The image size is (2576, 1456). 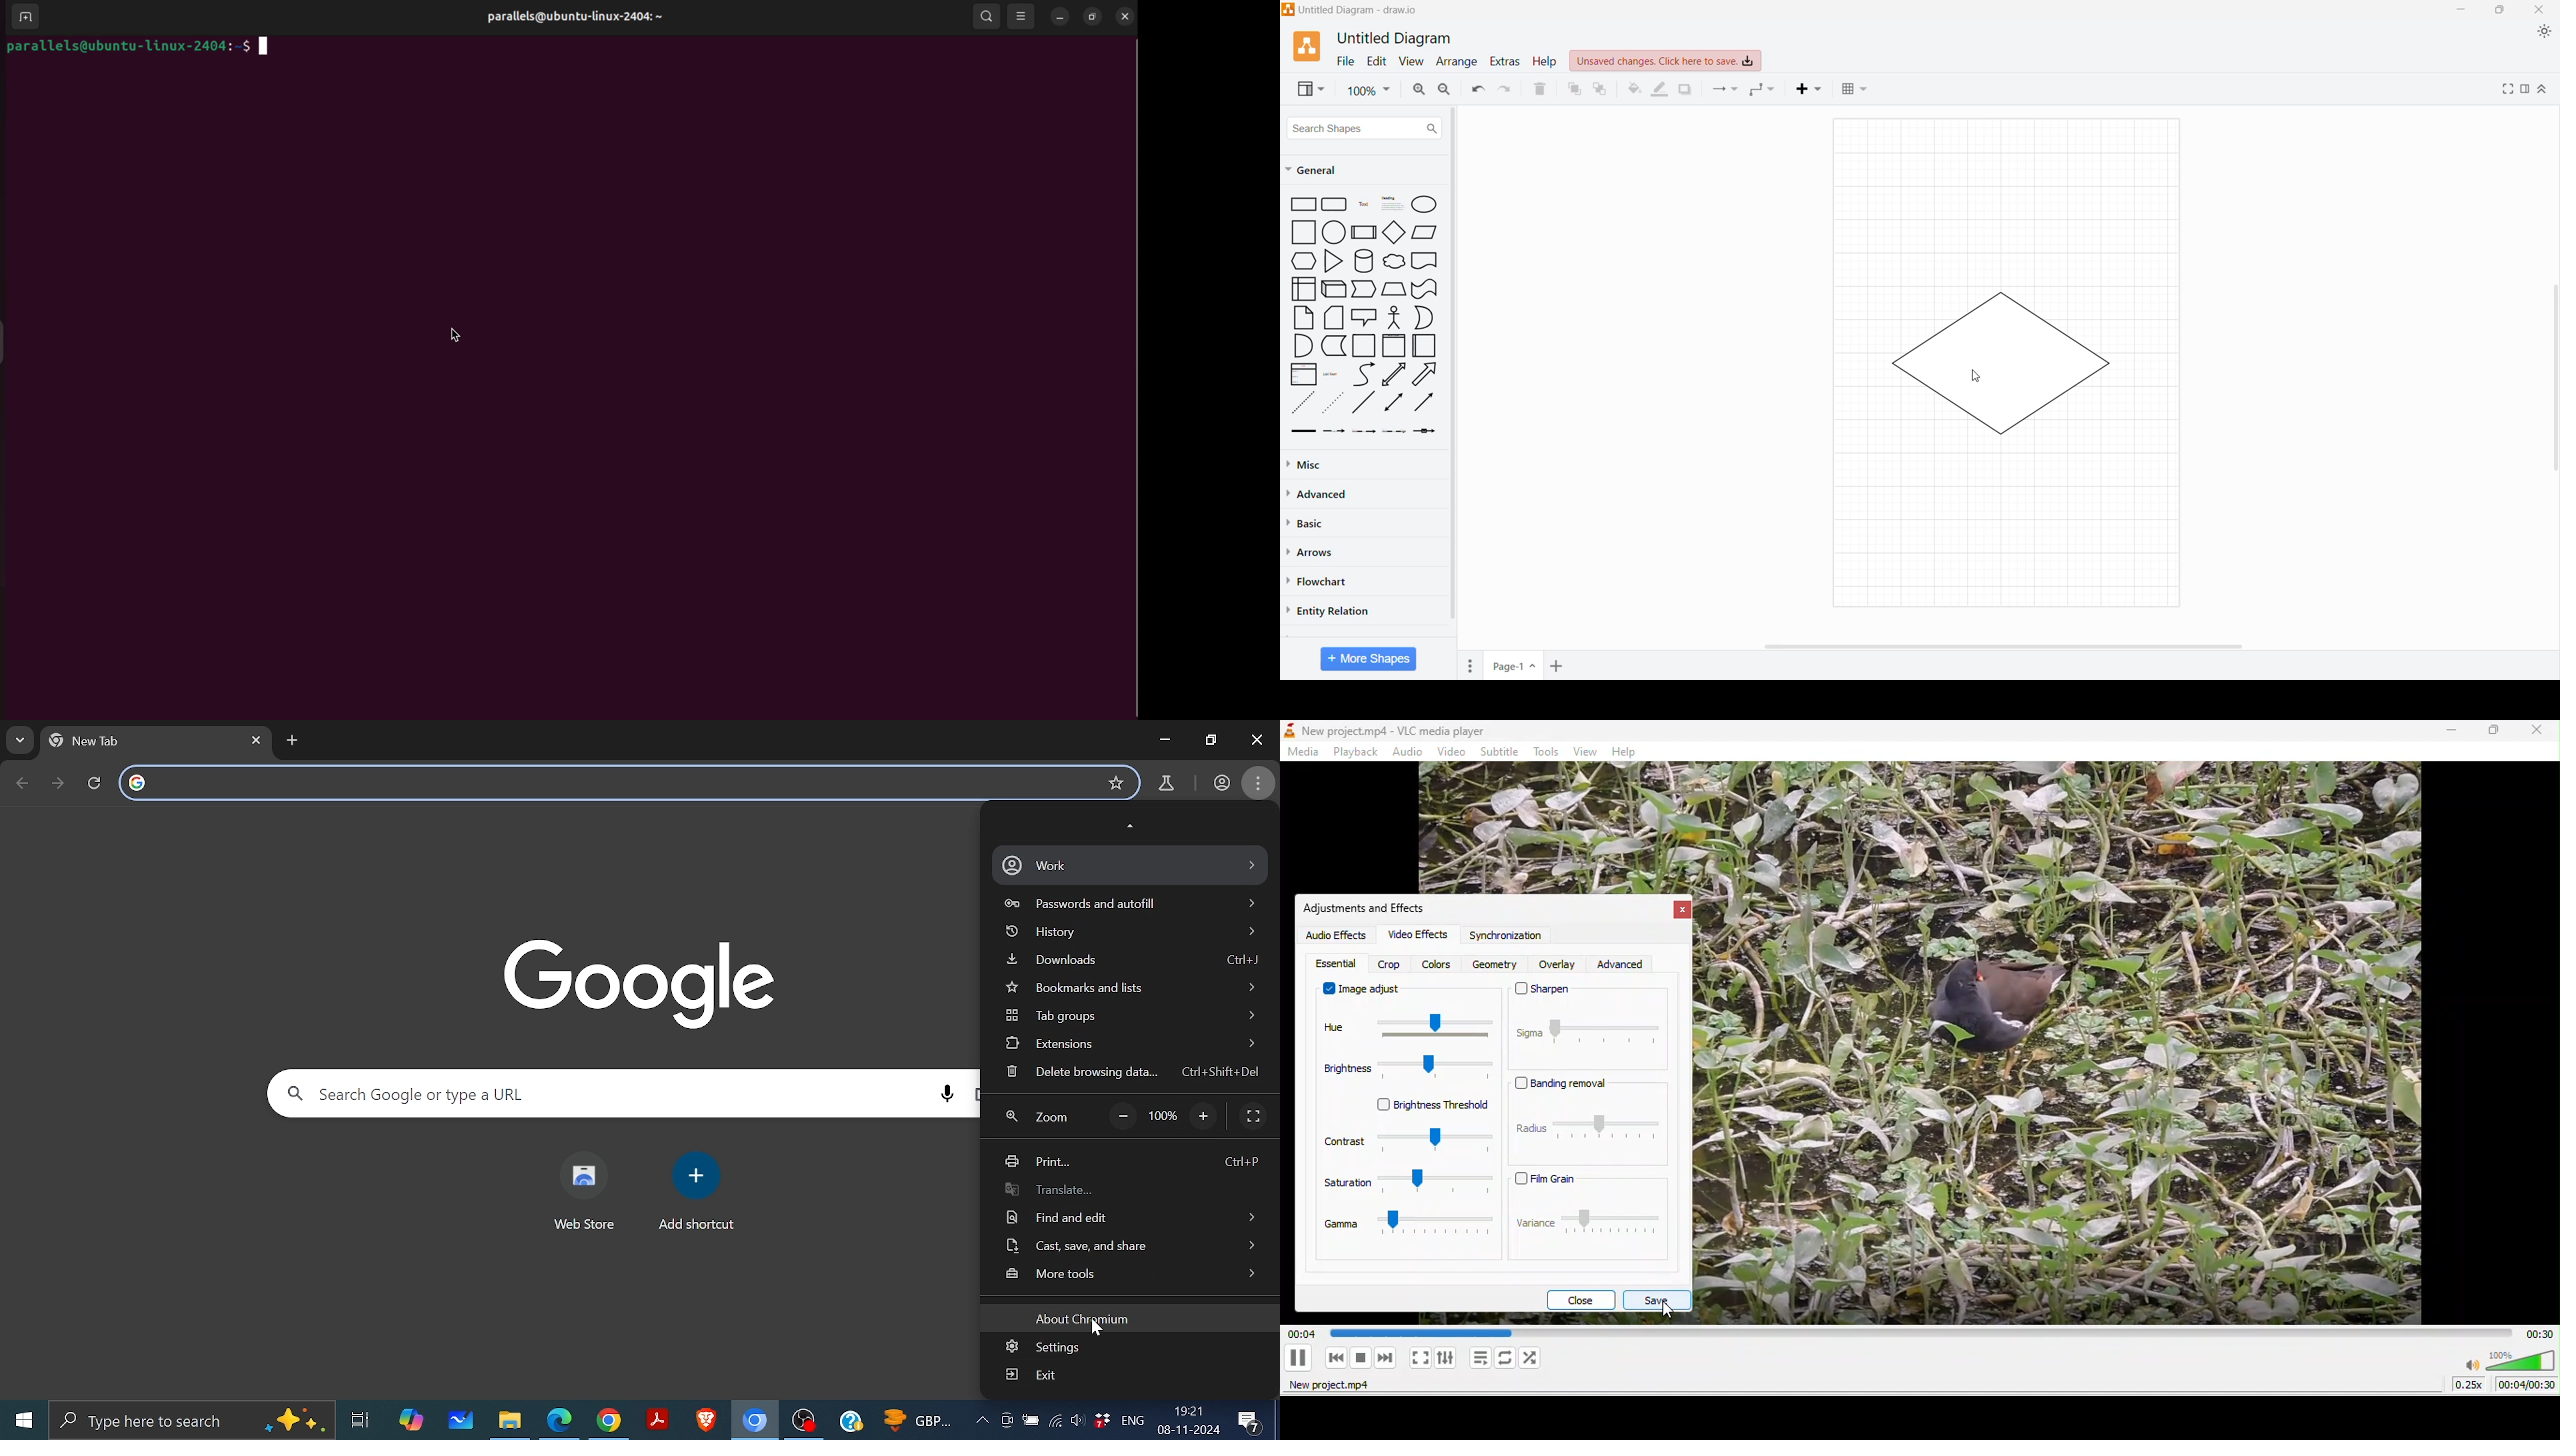 What do you see at coordinates (412, 1416) in the screenshot?
I see `Copilot` at bounding box center [412, 1416].